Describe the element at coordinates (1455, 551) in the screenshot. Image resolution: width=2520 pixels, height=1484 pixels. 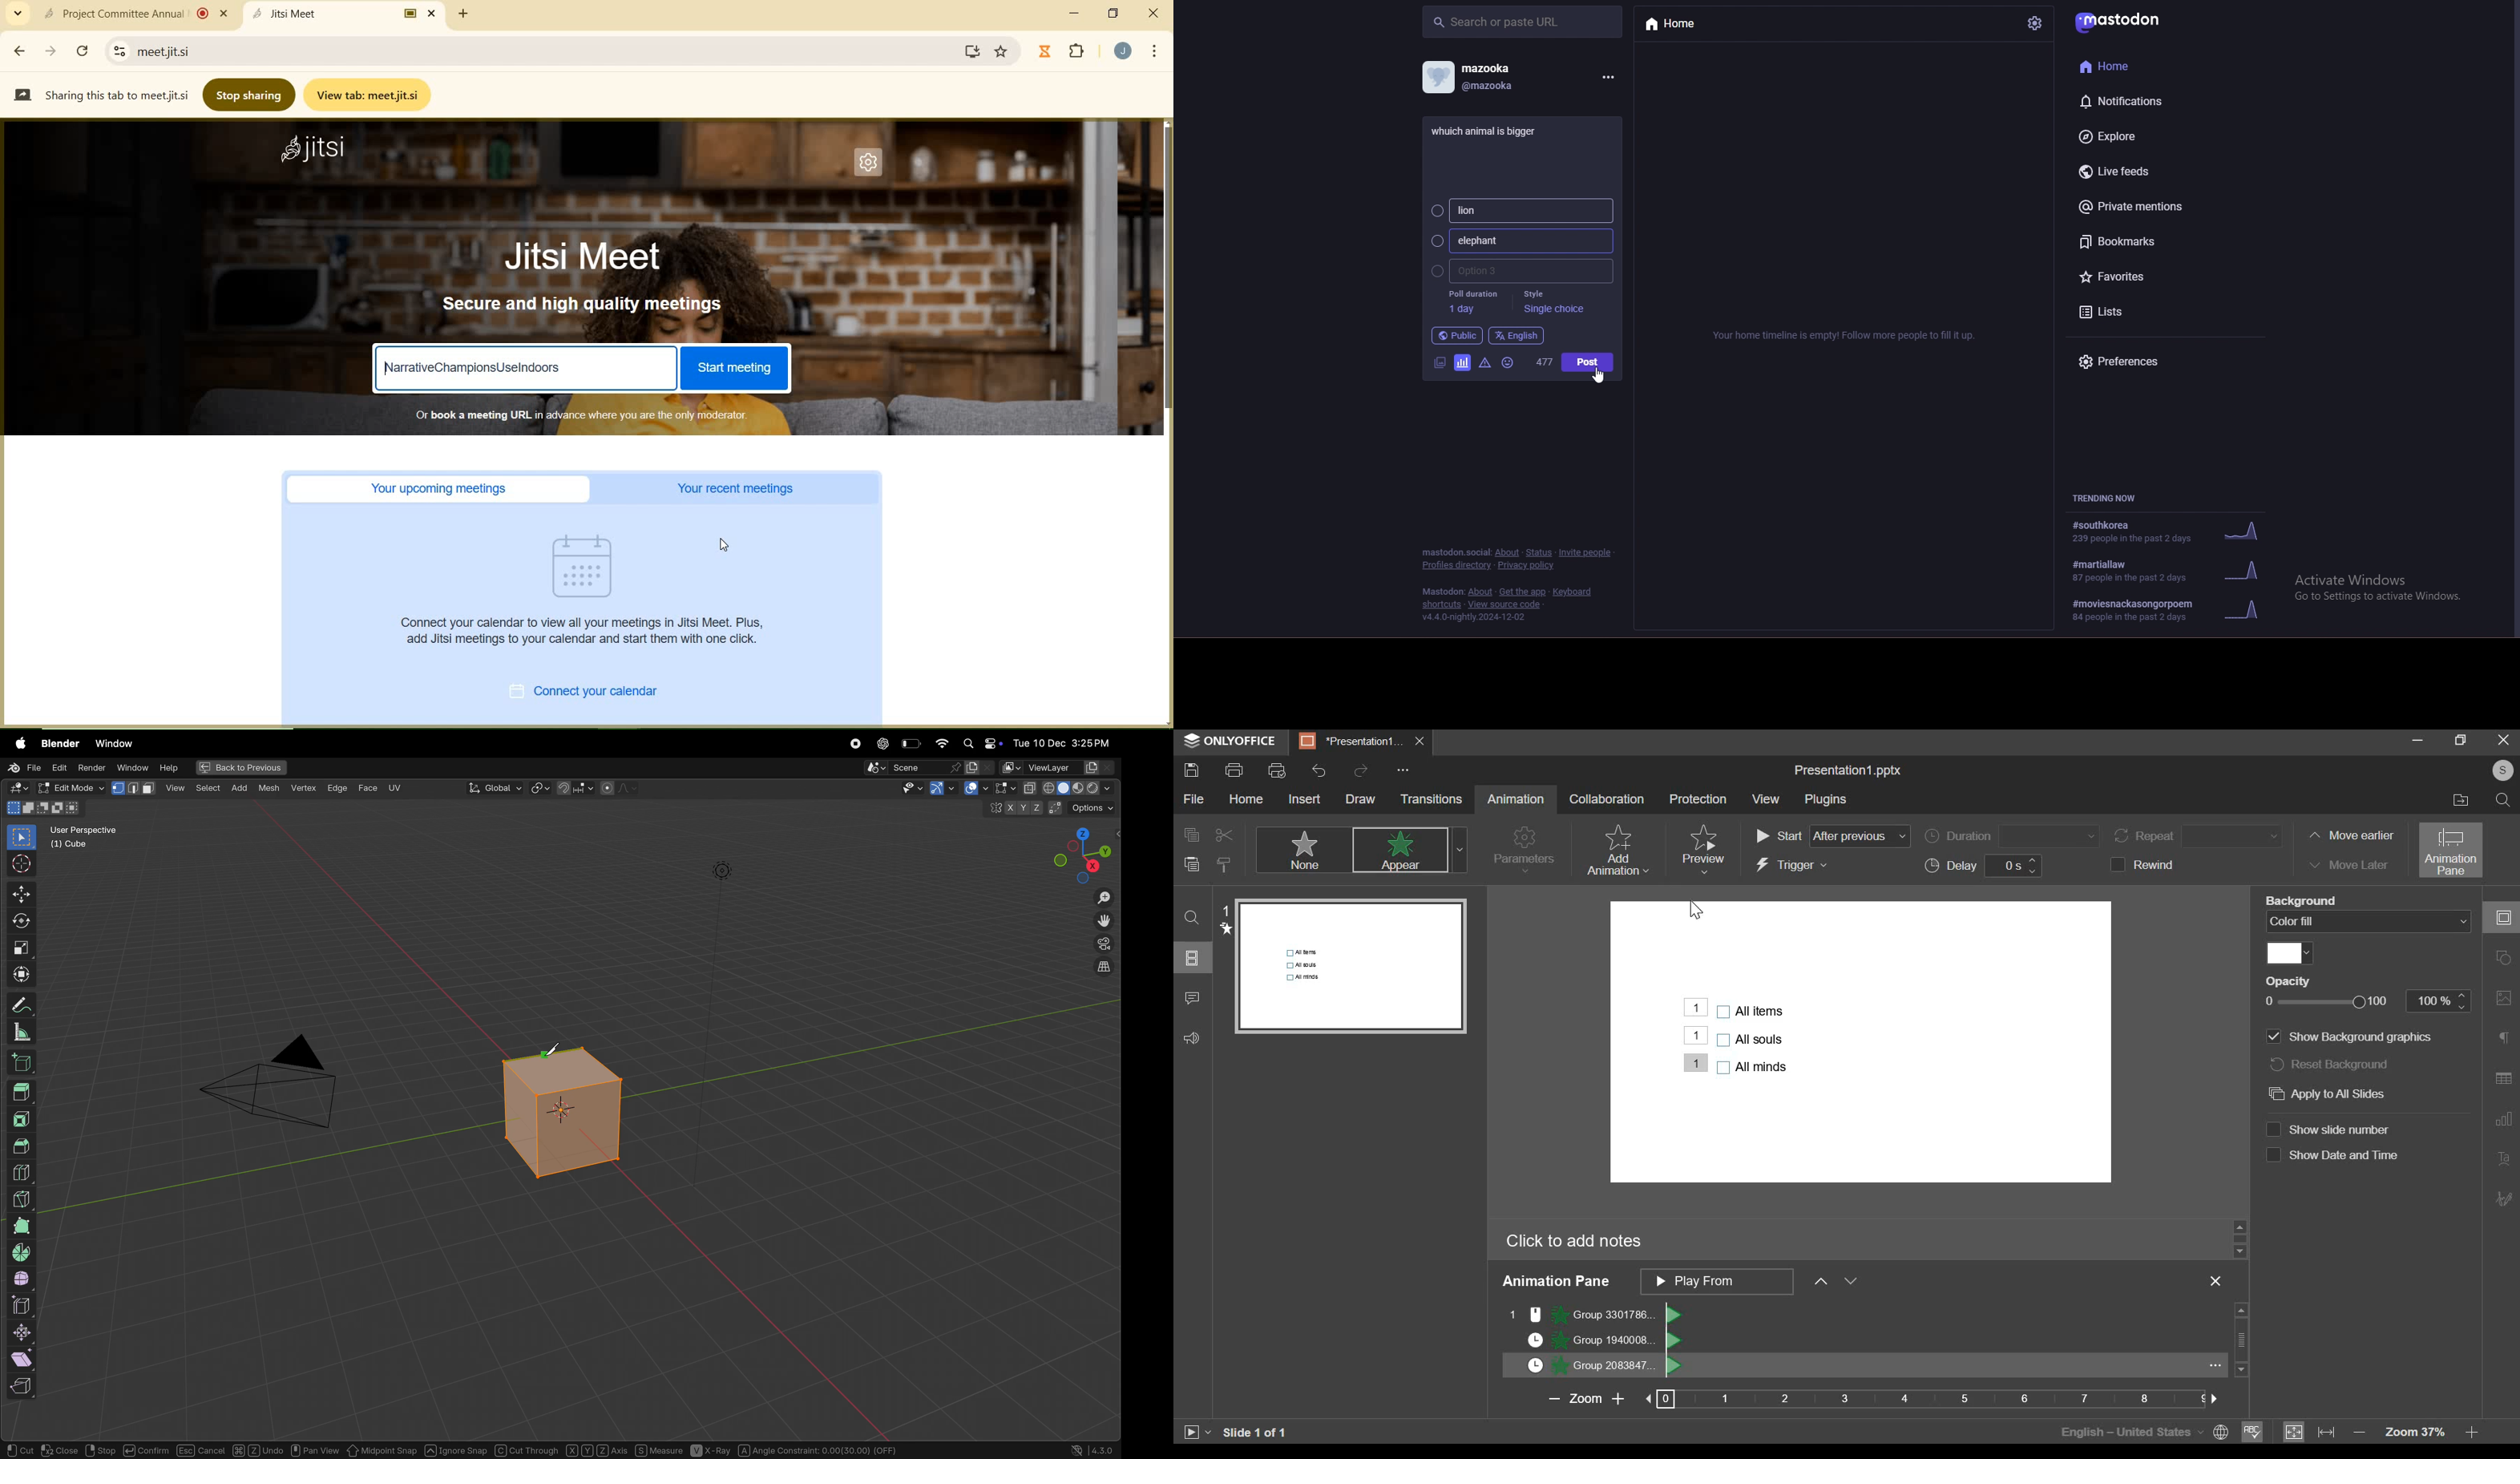
I see `mastodon` at that location.